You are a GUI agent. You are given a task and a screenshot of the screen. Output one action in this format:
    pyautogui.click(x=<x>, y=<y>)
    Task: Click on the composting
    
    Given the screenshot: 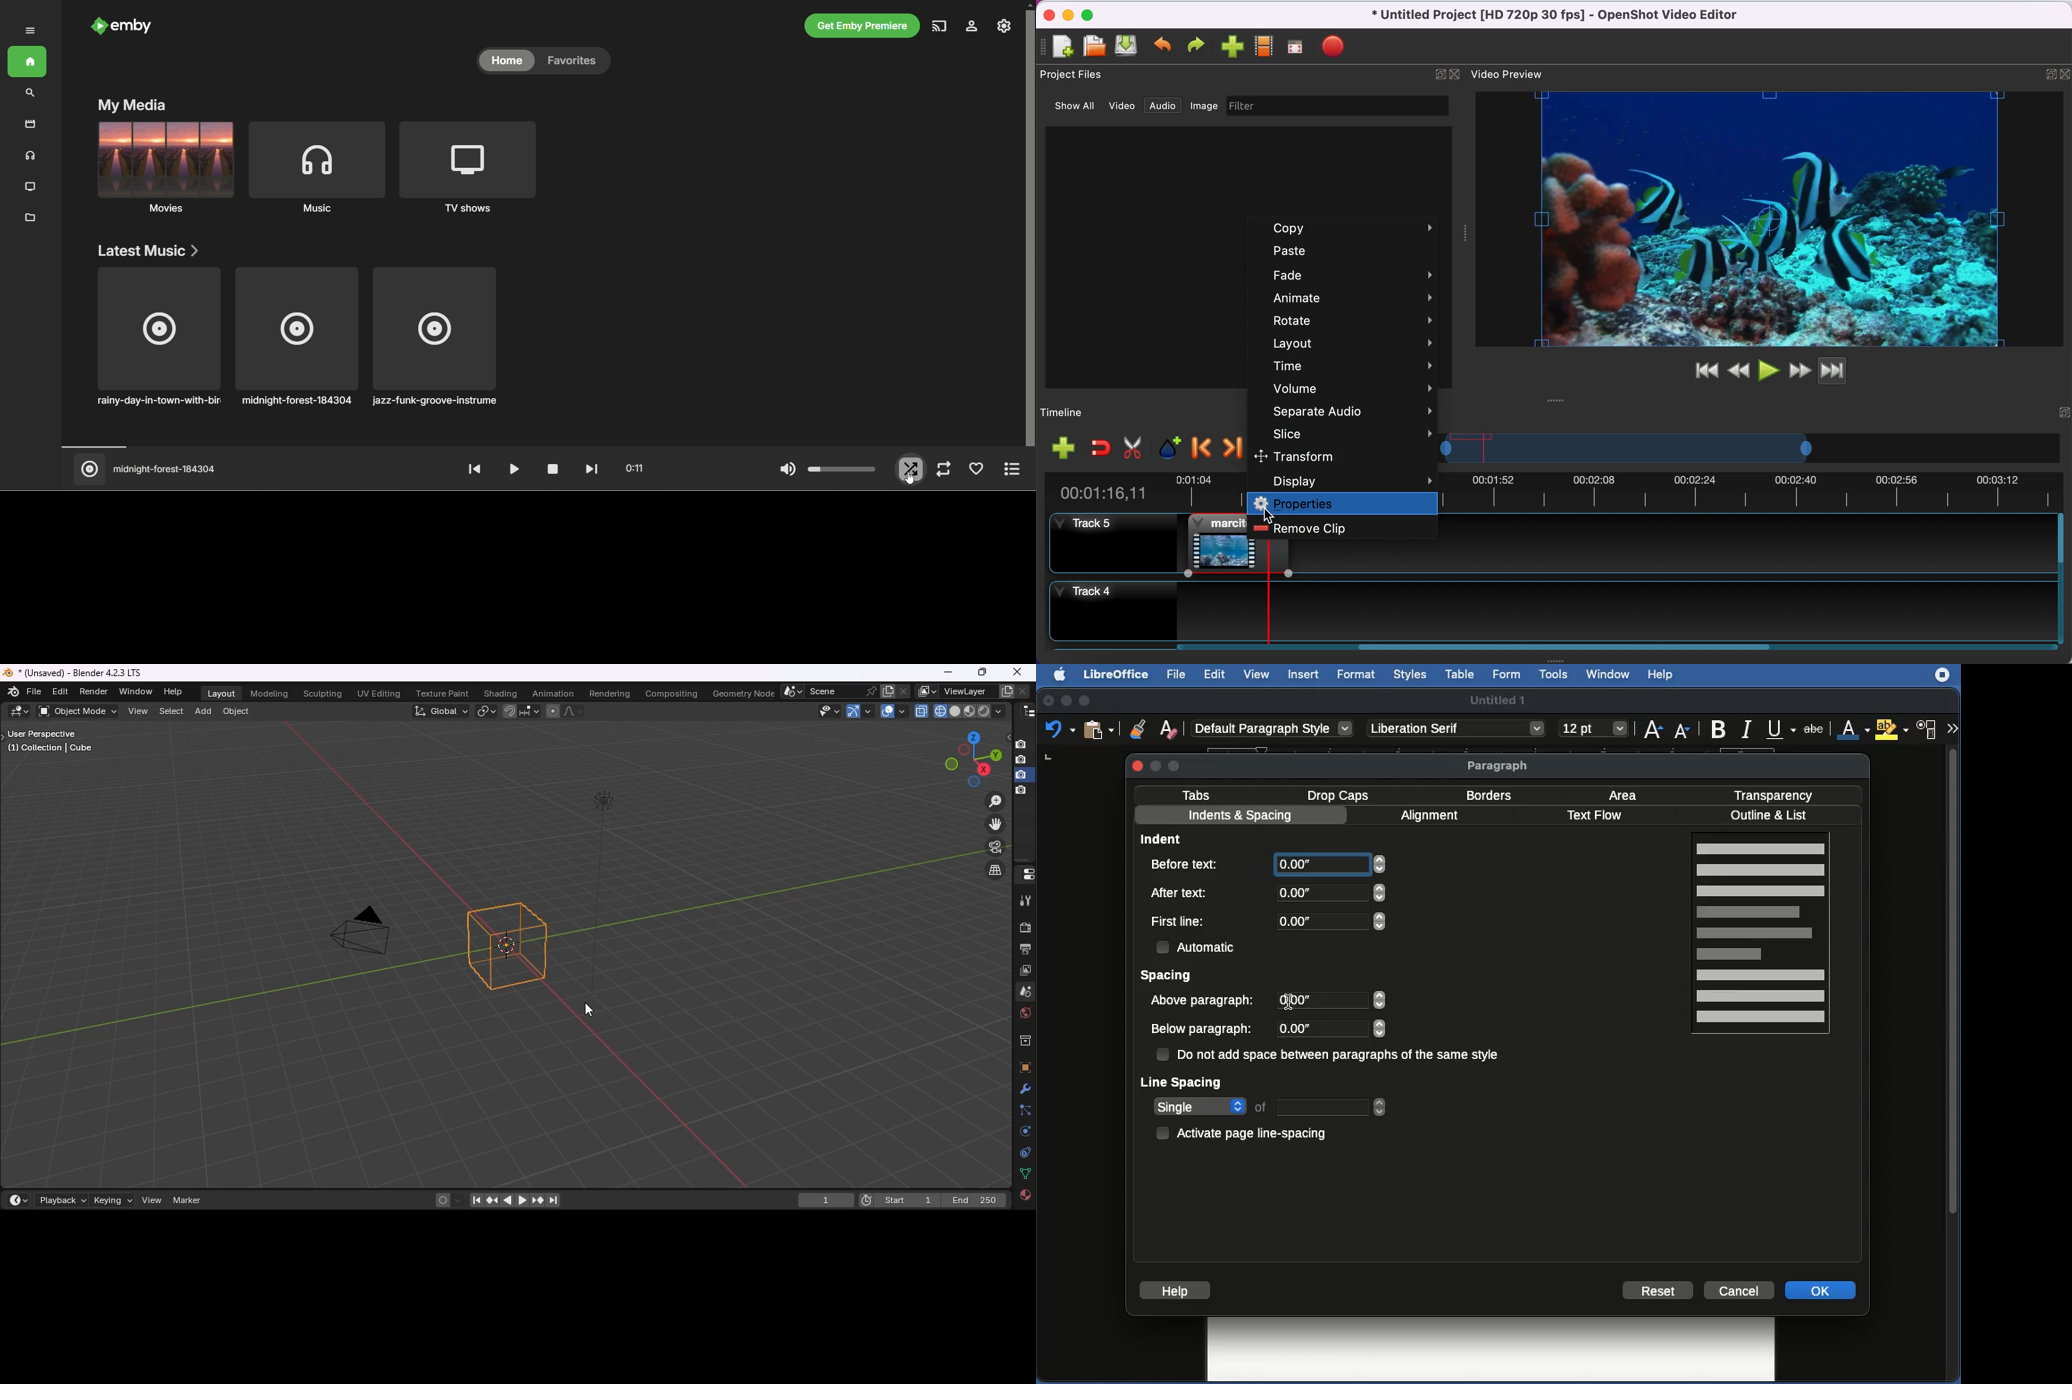 What is the action you would take?
    pyautogui.click(x=672, y=694)
    